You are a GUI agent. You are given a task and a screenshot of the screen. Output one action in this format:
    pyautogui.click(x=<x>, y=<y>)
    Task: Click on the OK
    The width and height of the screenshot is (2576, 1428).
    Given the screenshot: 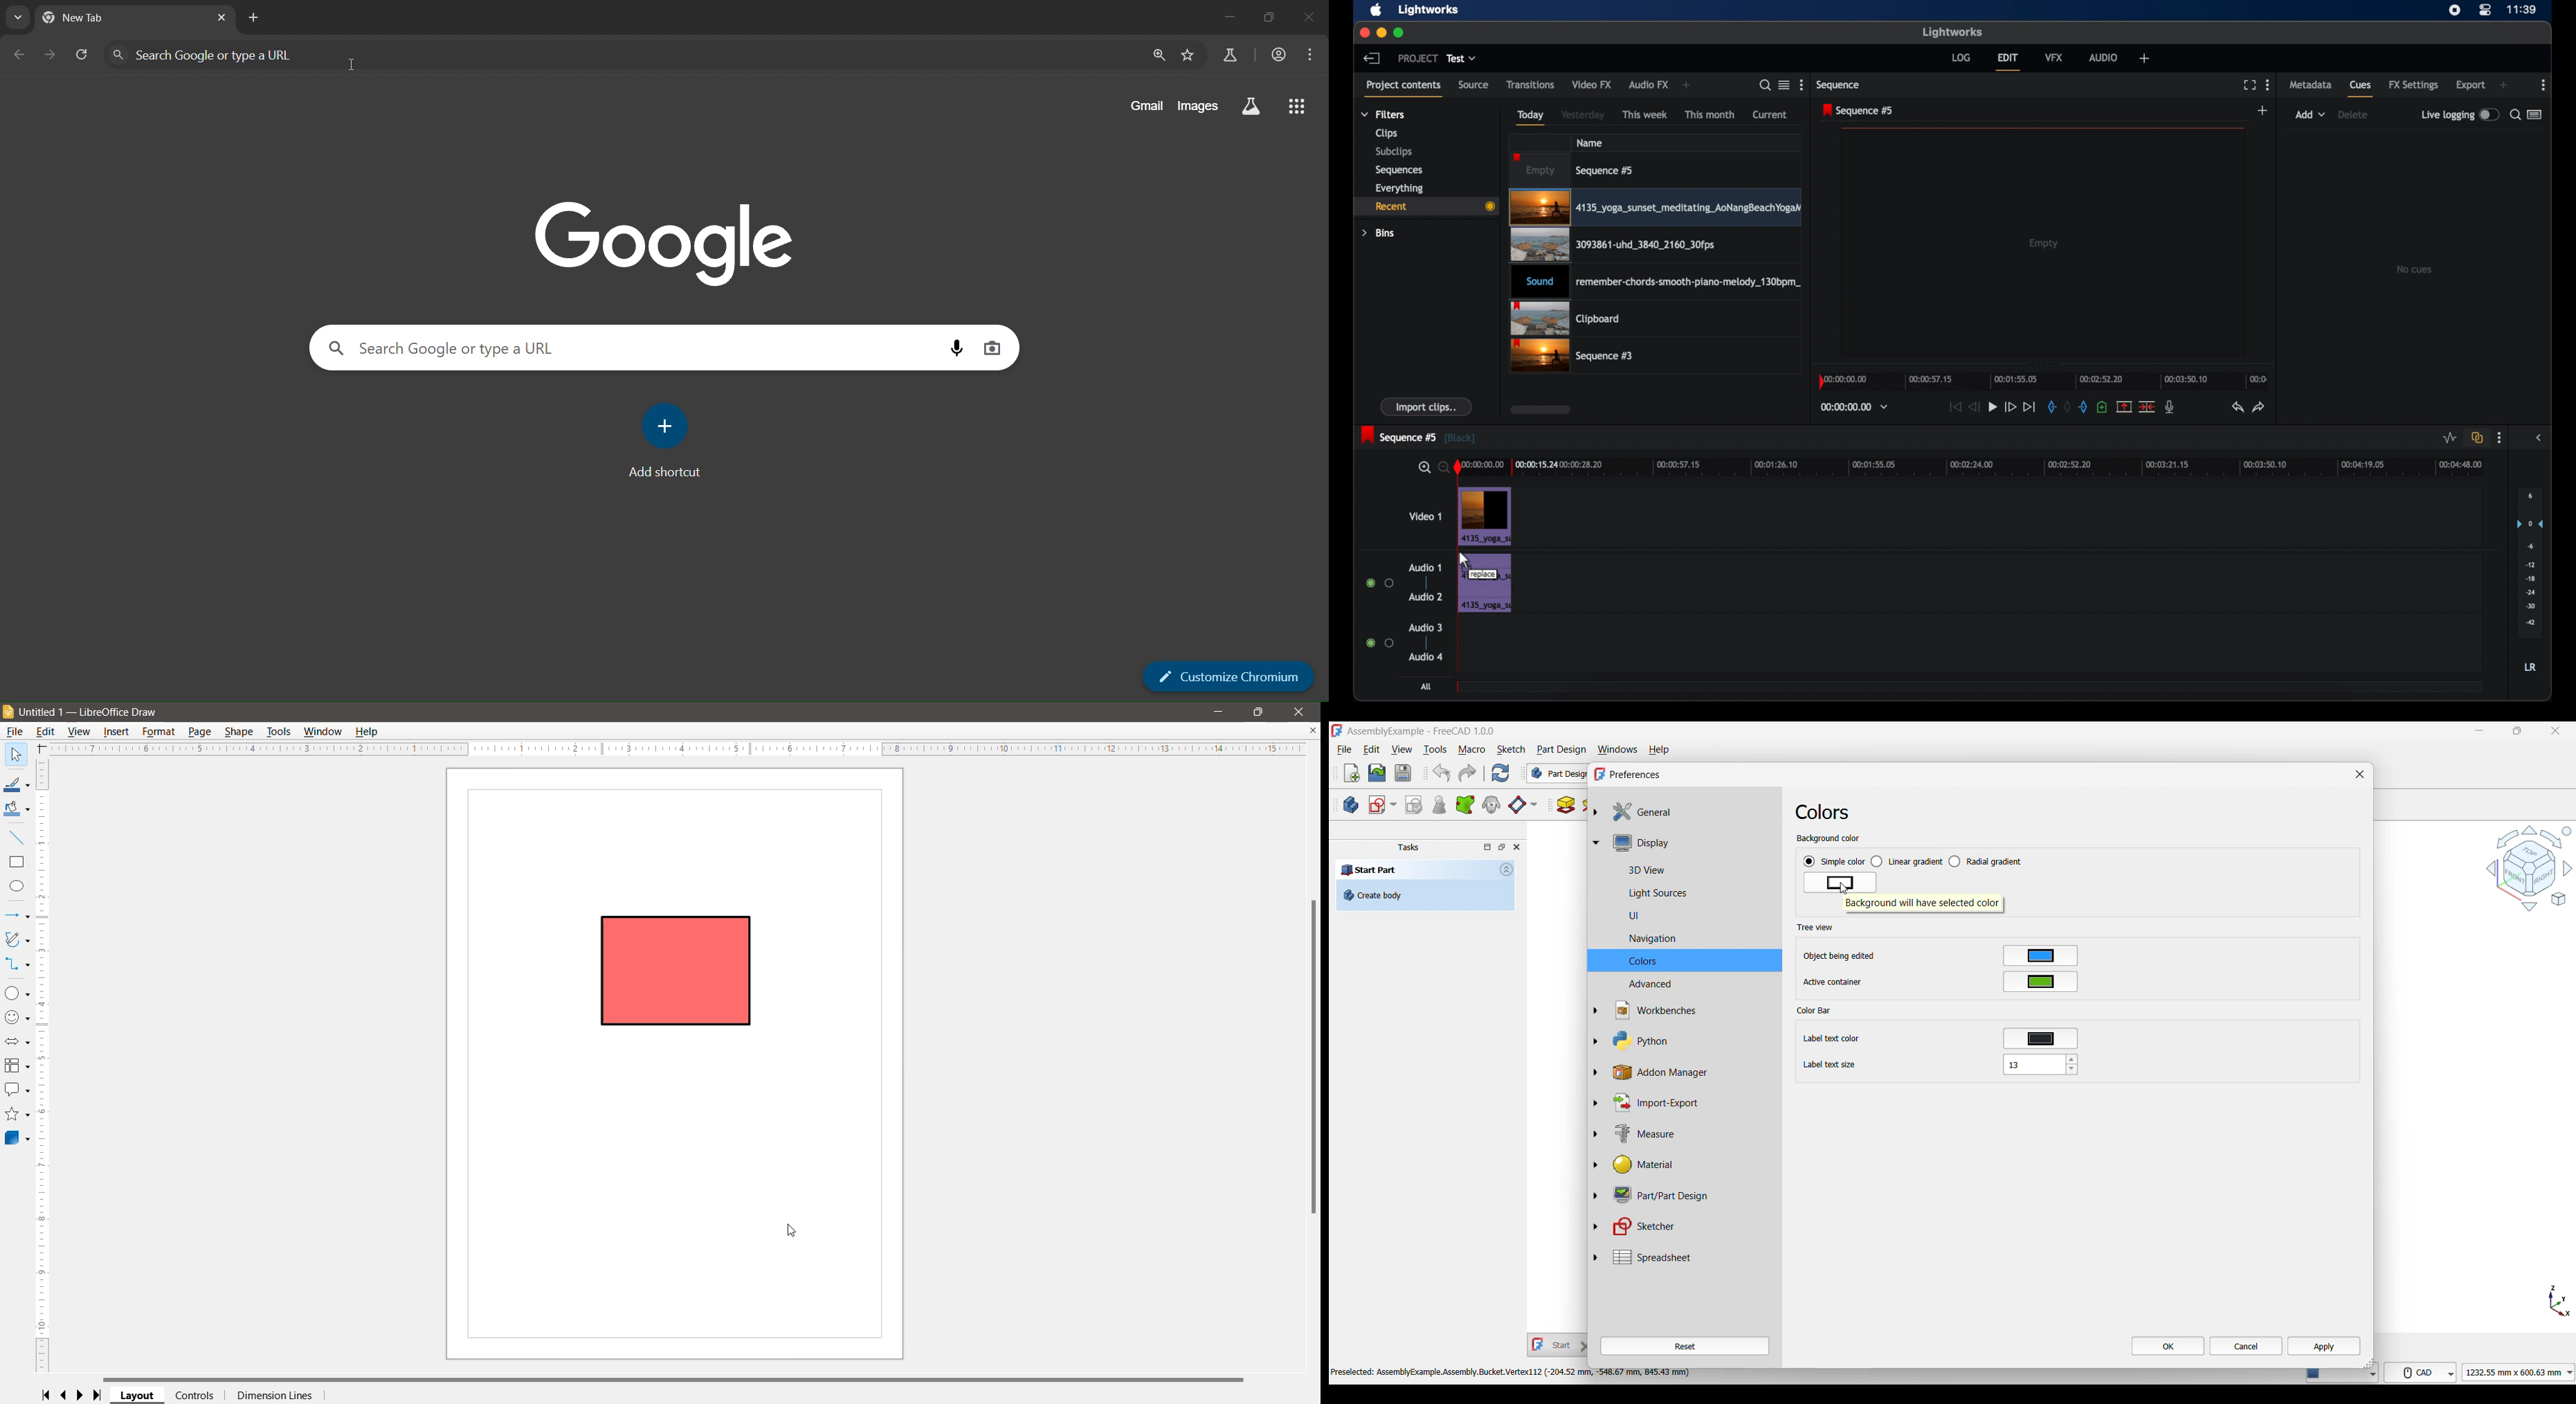 What is the action you would take?
    pyautogui.click(x=2168, y=1346)
    